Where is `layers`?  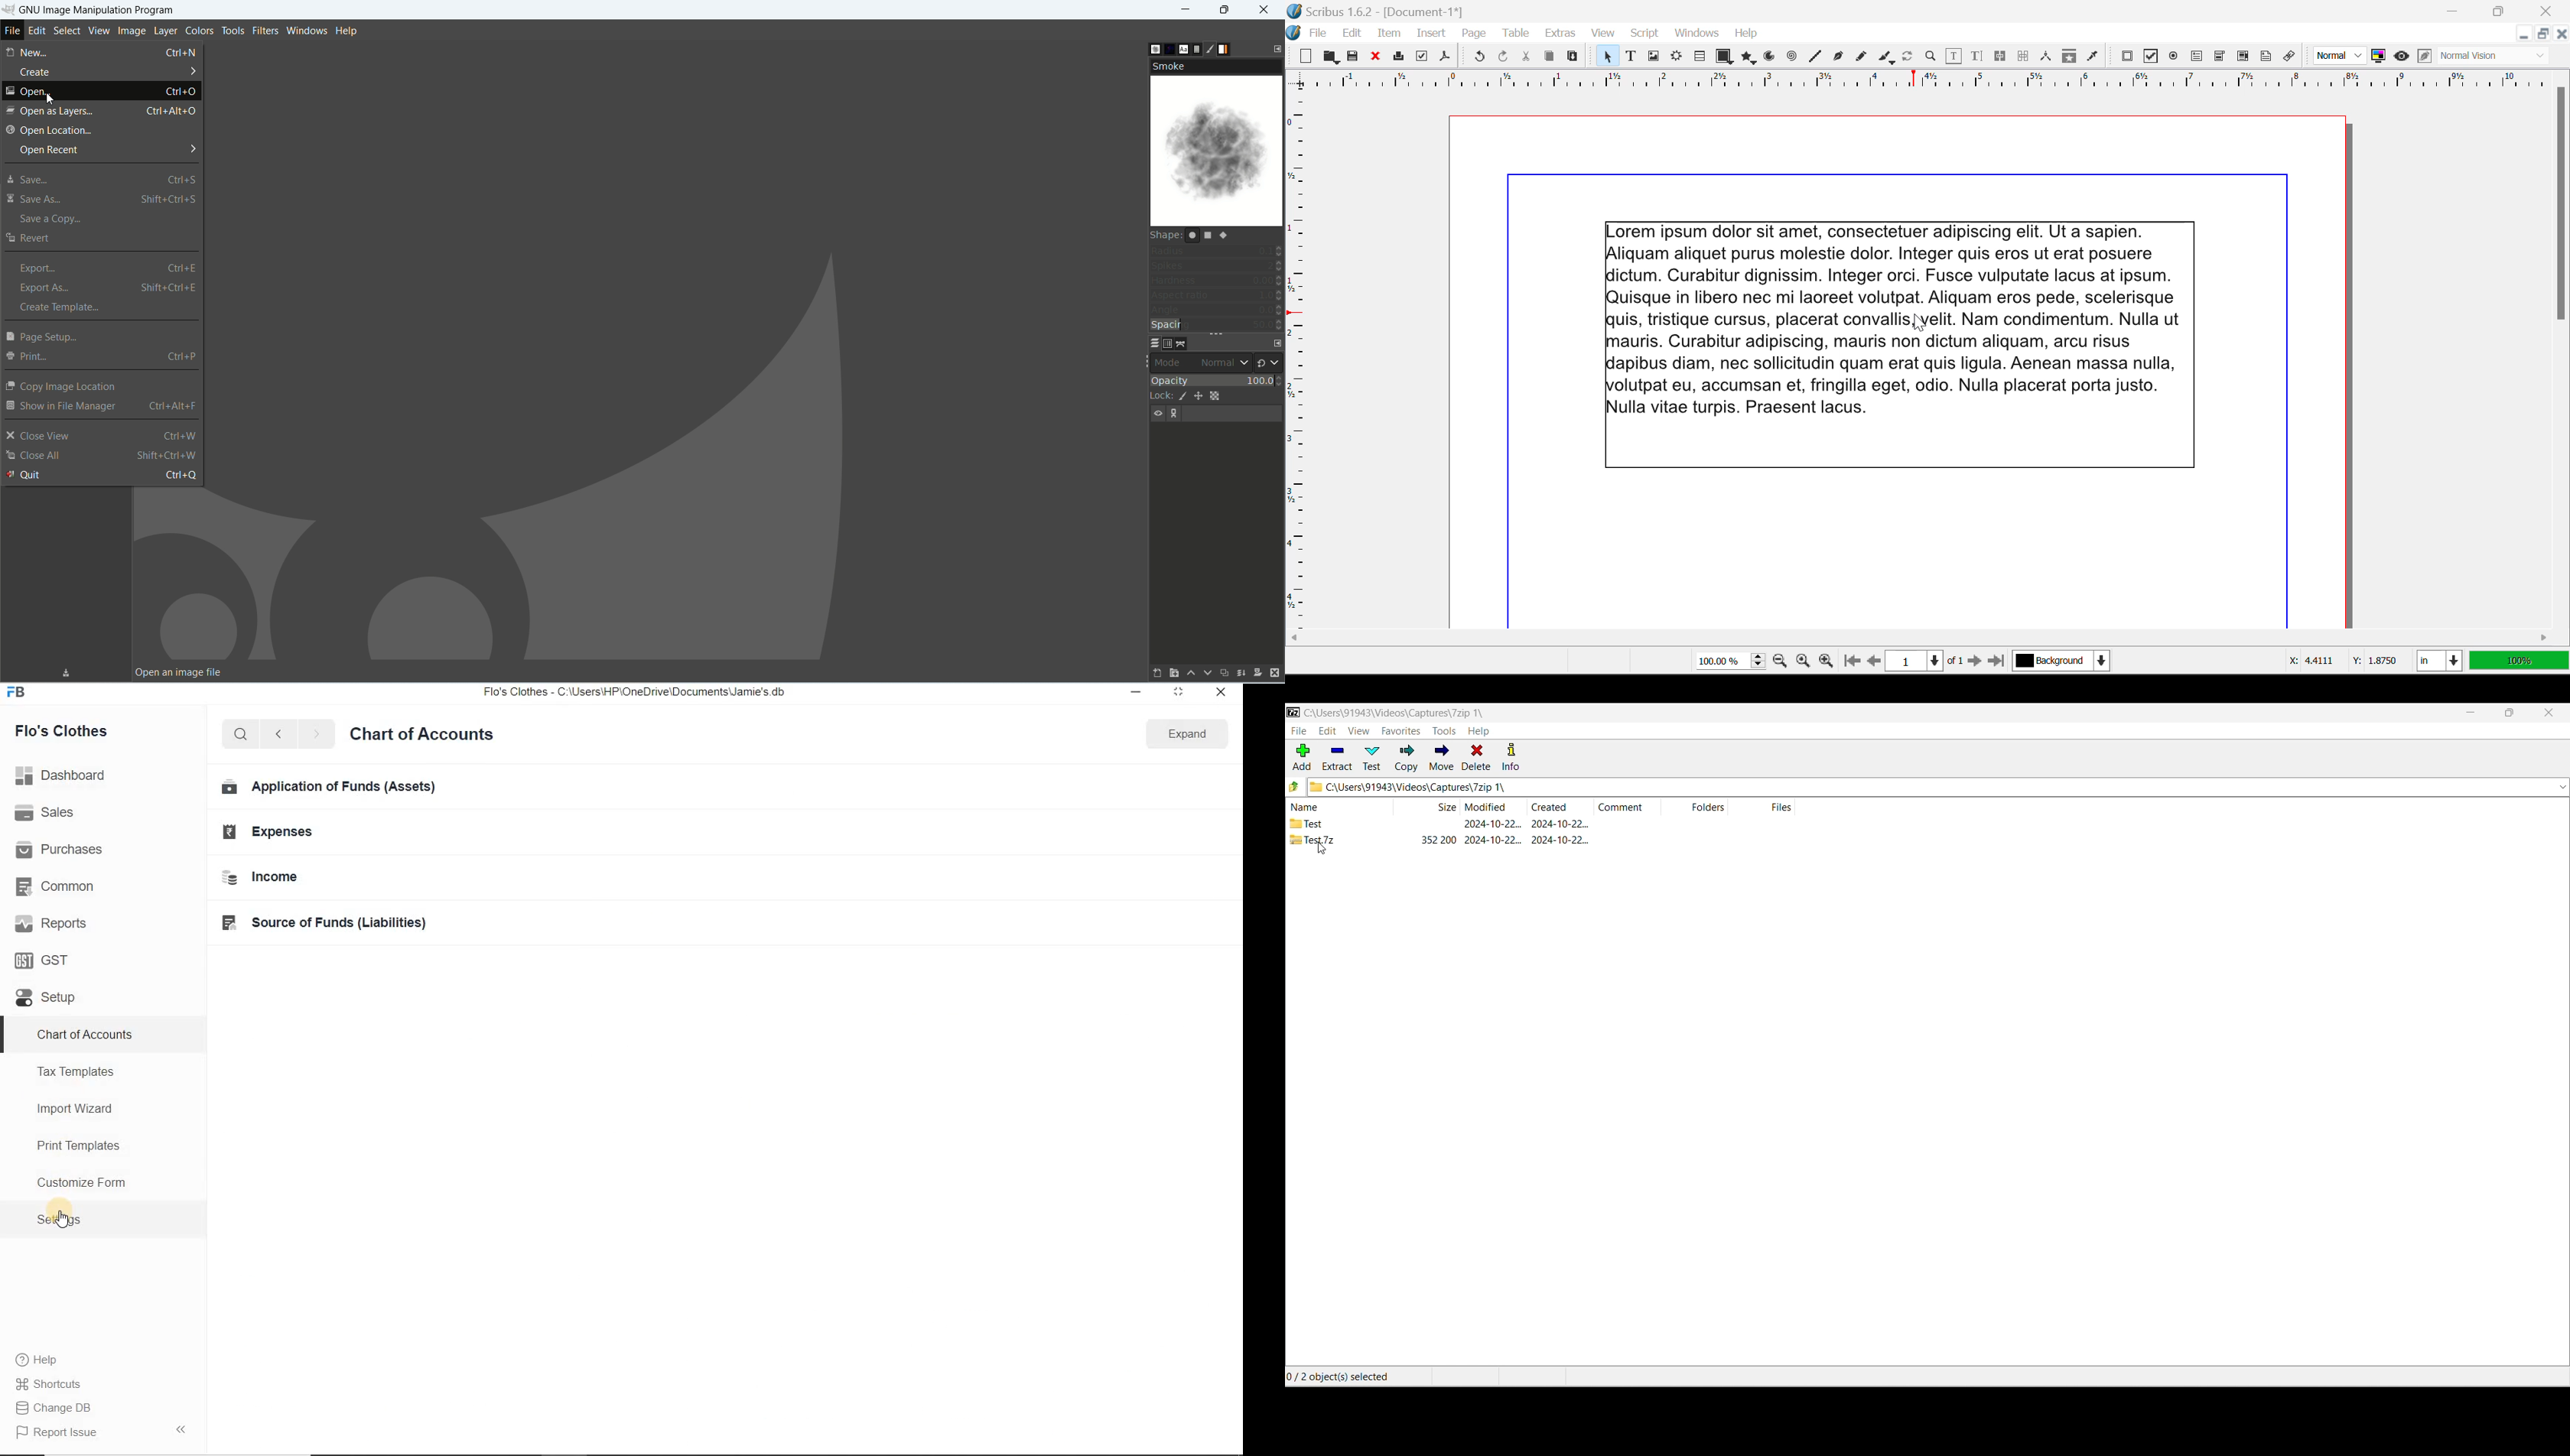
layers is located at coordinates (1154, 344).